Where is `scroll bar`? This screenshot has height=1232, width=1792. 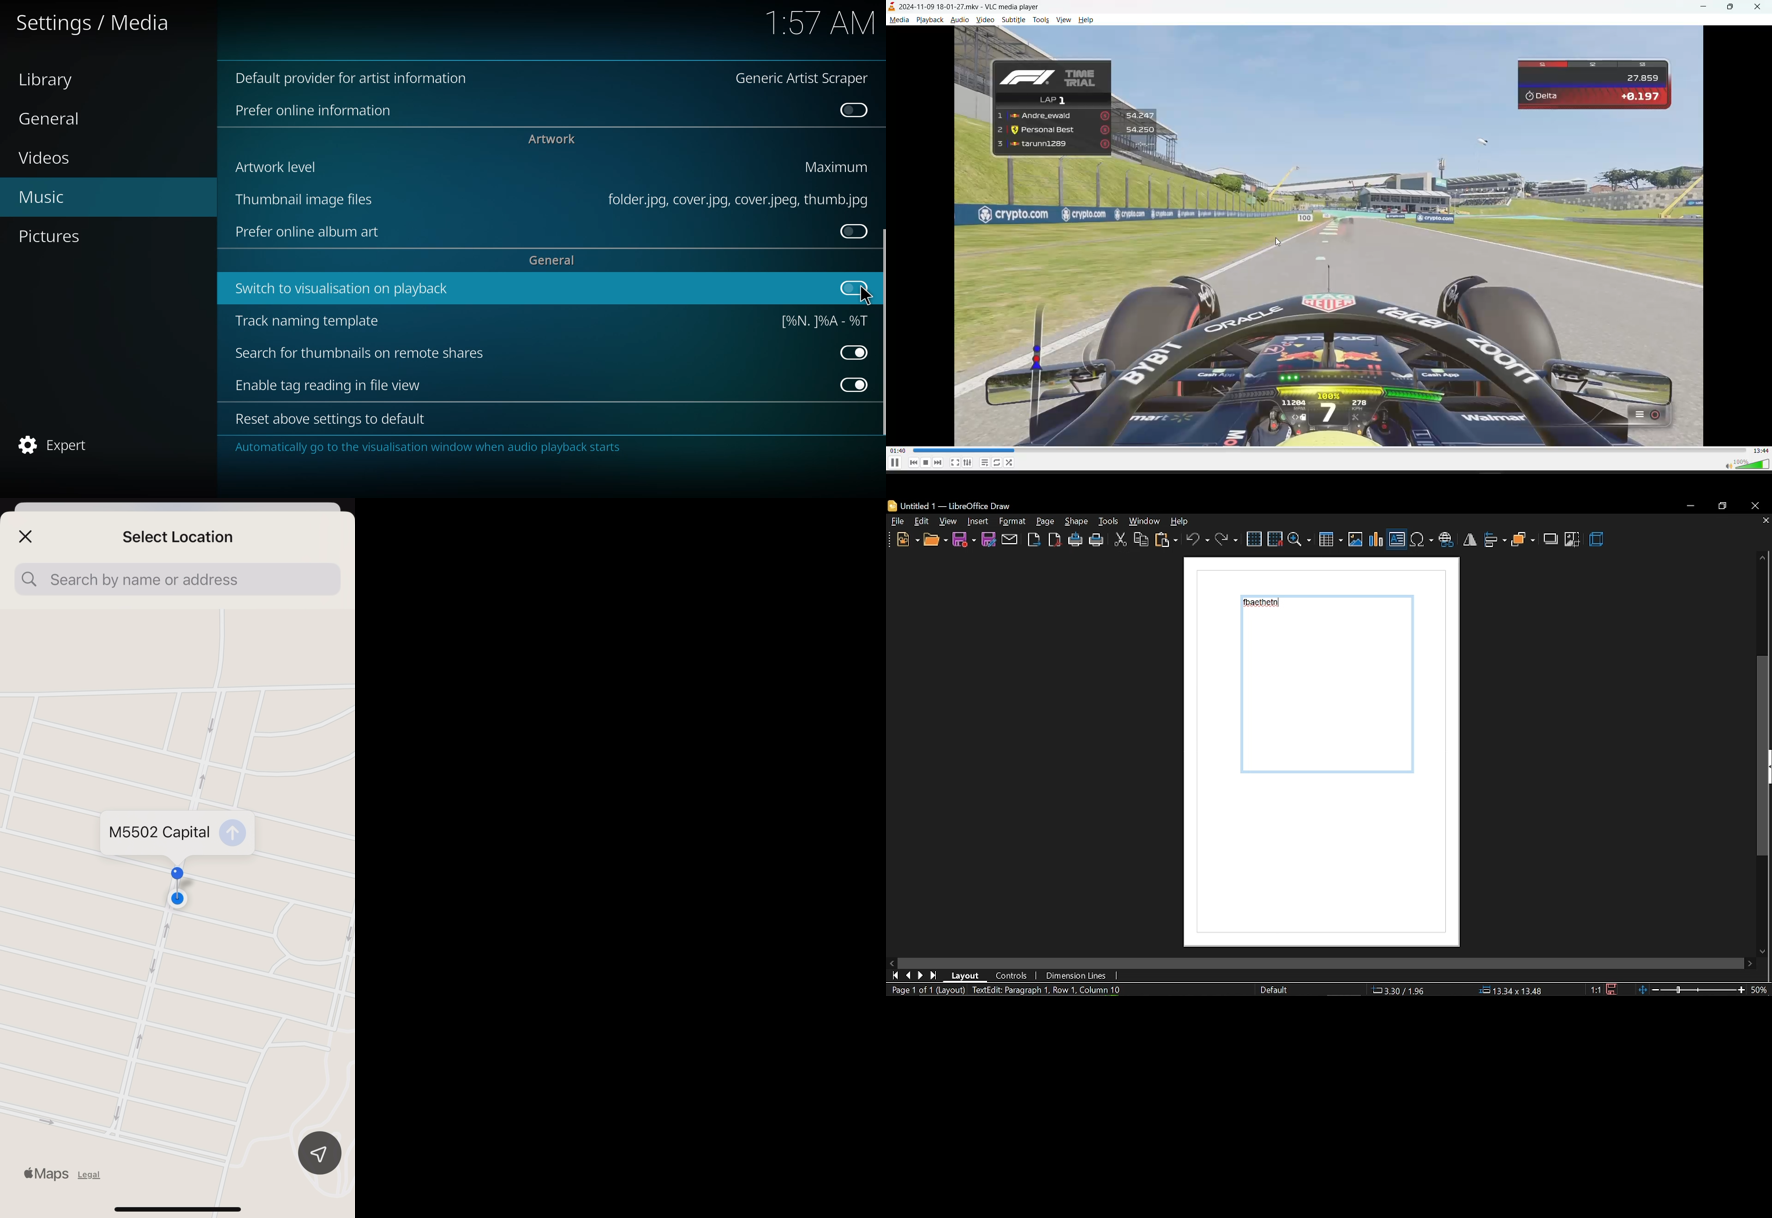 scroll bar is located at coordinates (880, 337).